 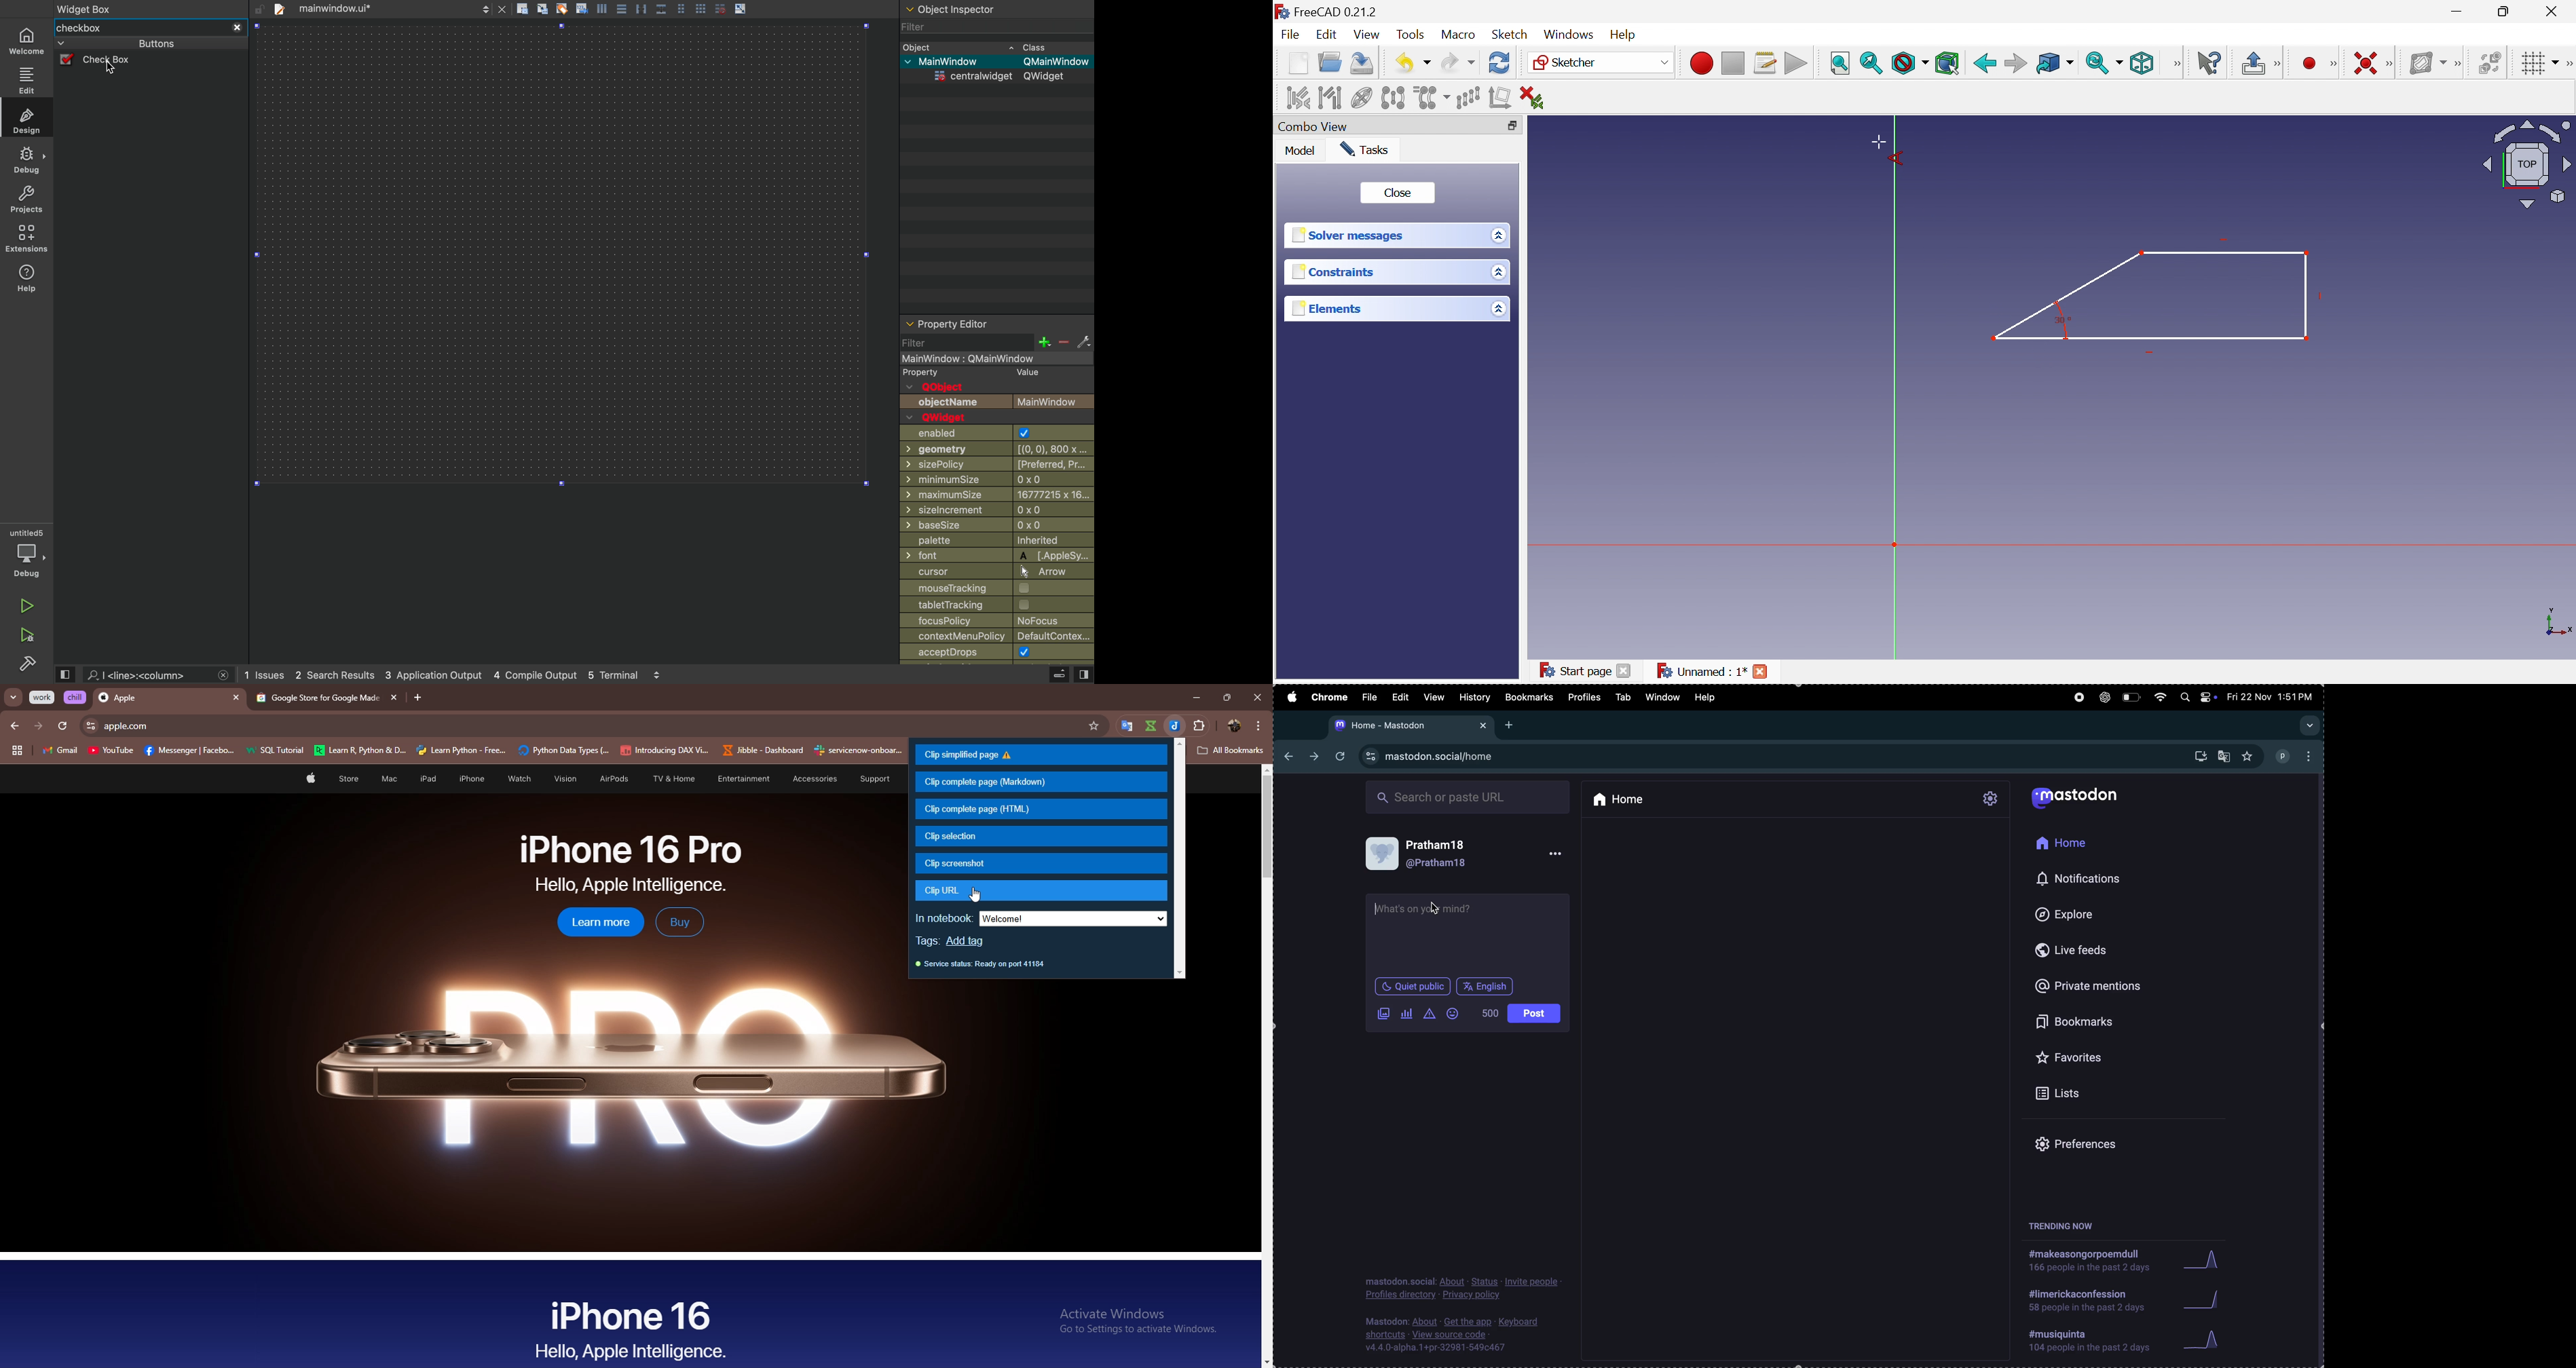 I want to click on check box, so click(x=112, y=60).